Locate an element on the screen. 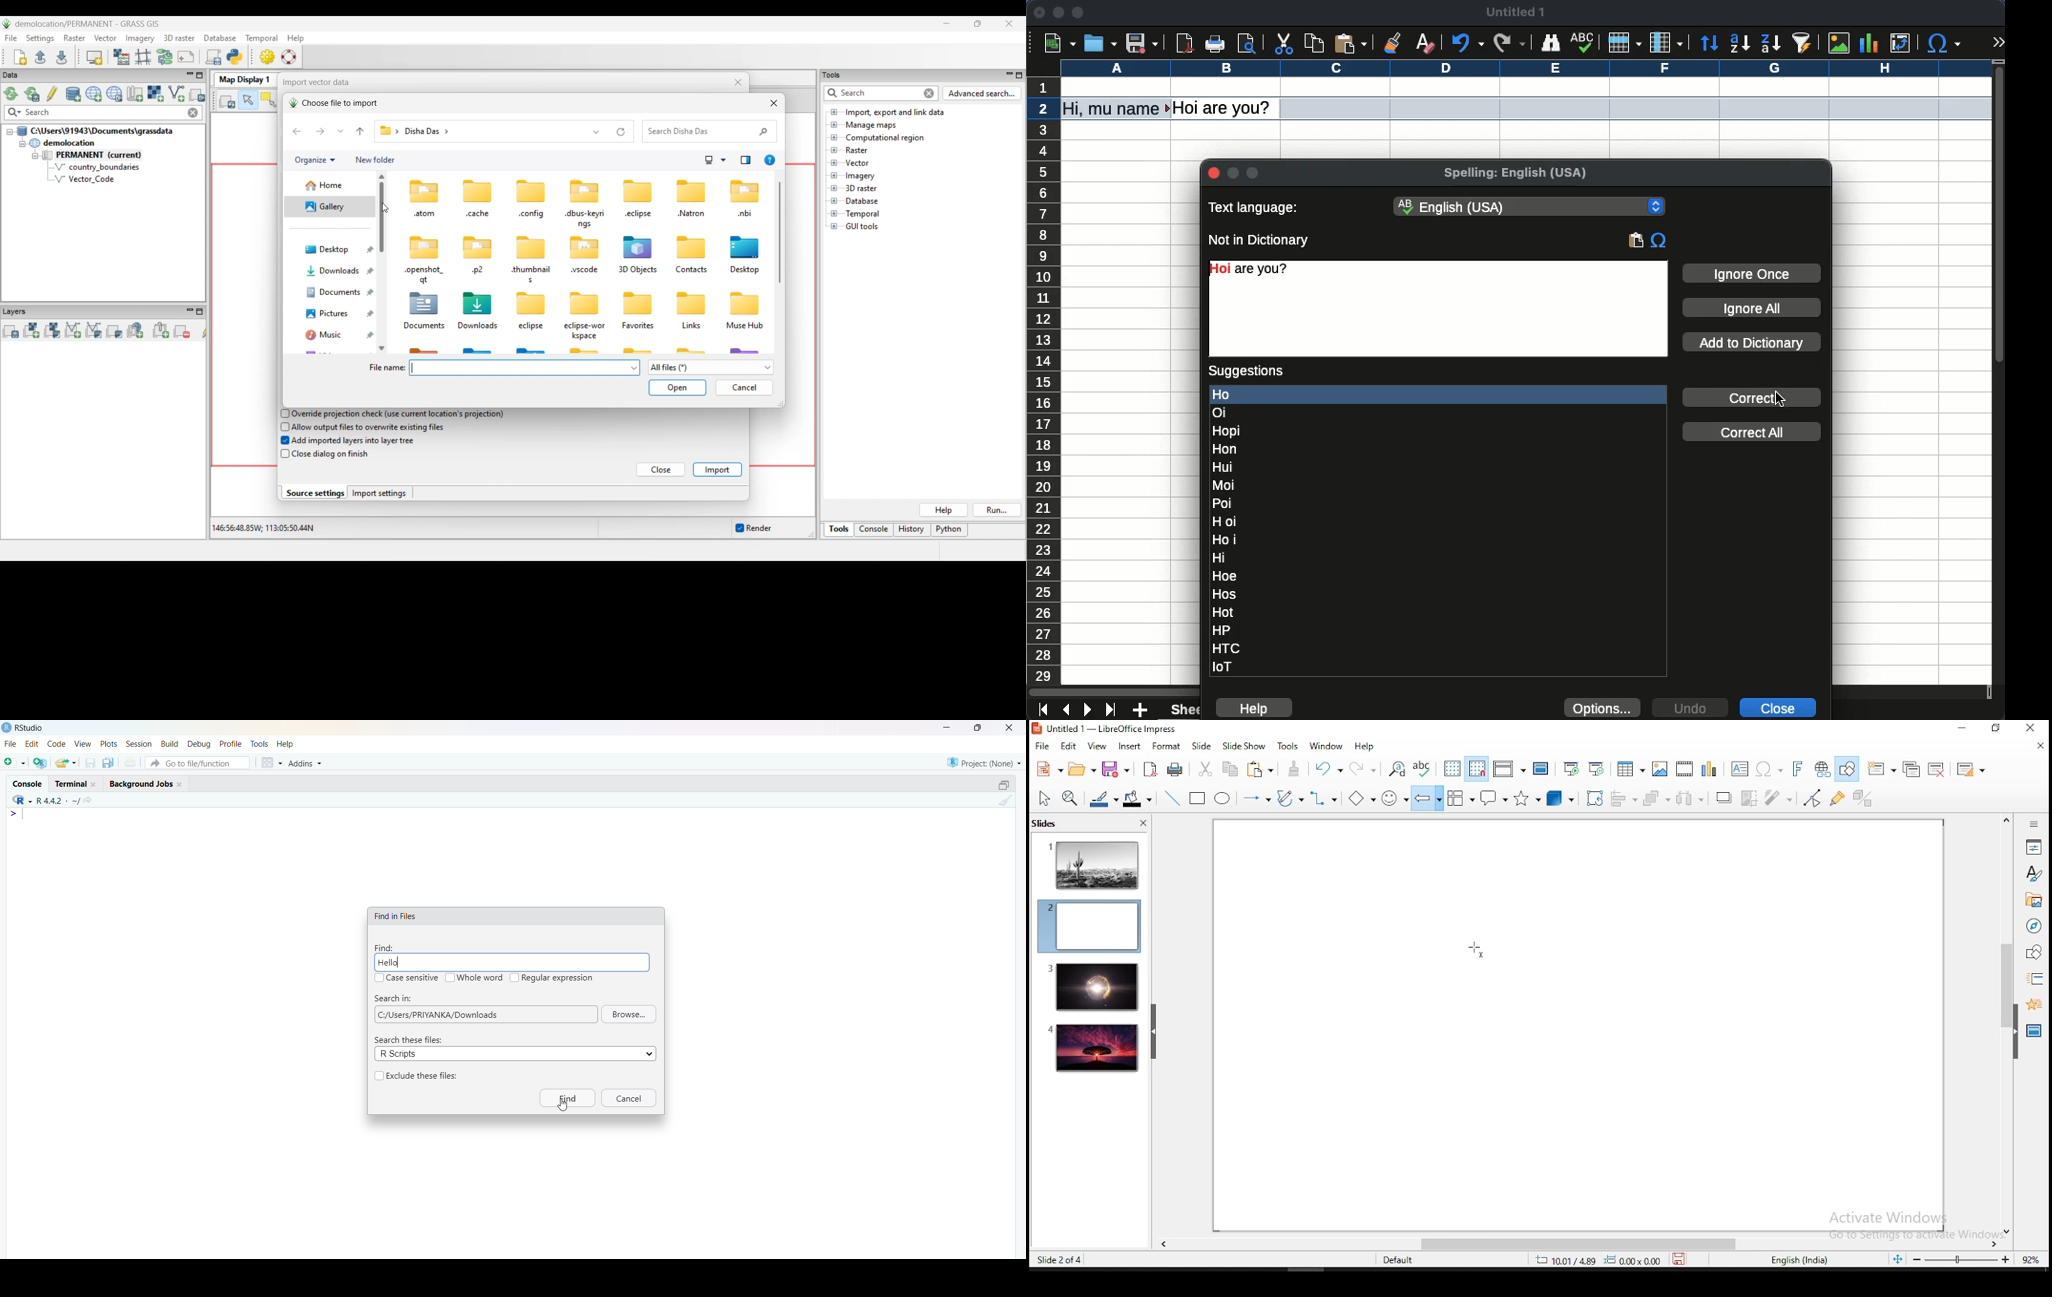  rectangle is located at coordinates (1198, 799).